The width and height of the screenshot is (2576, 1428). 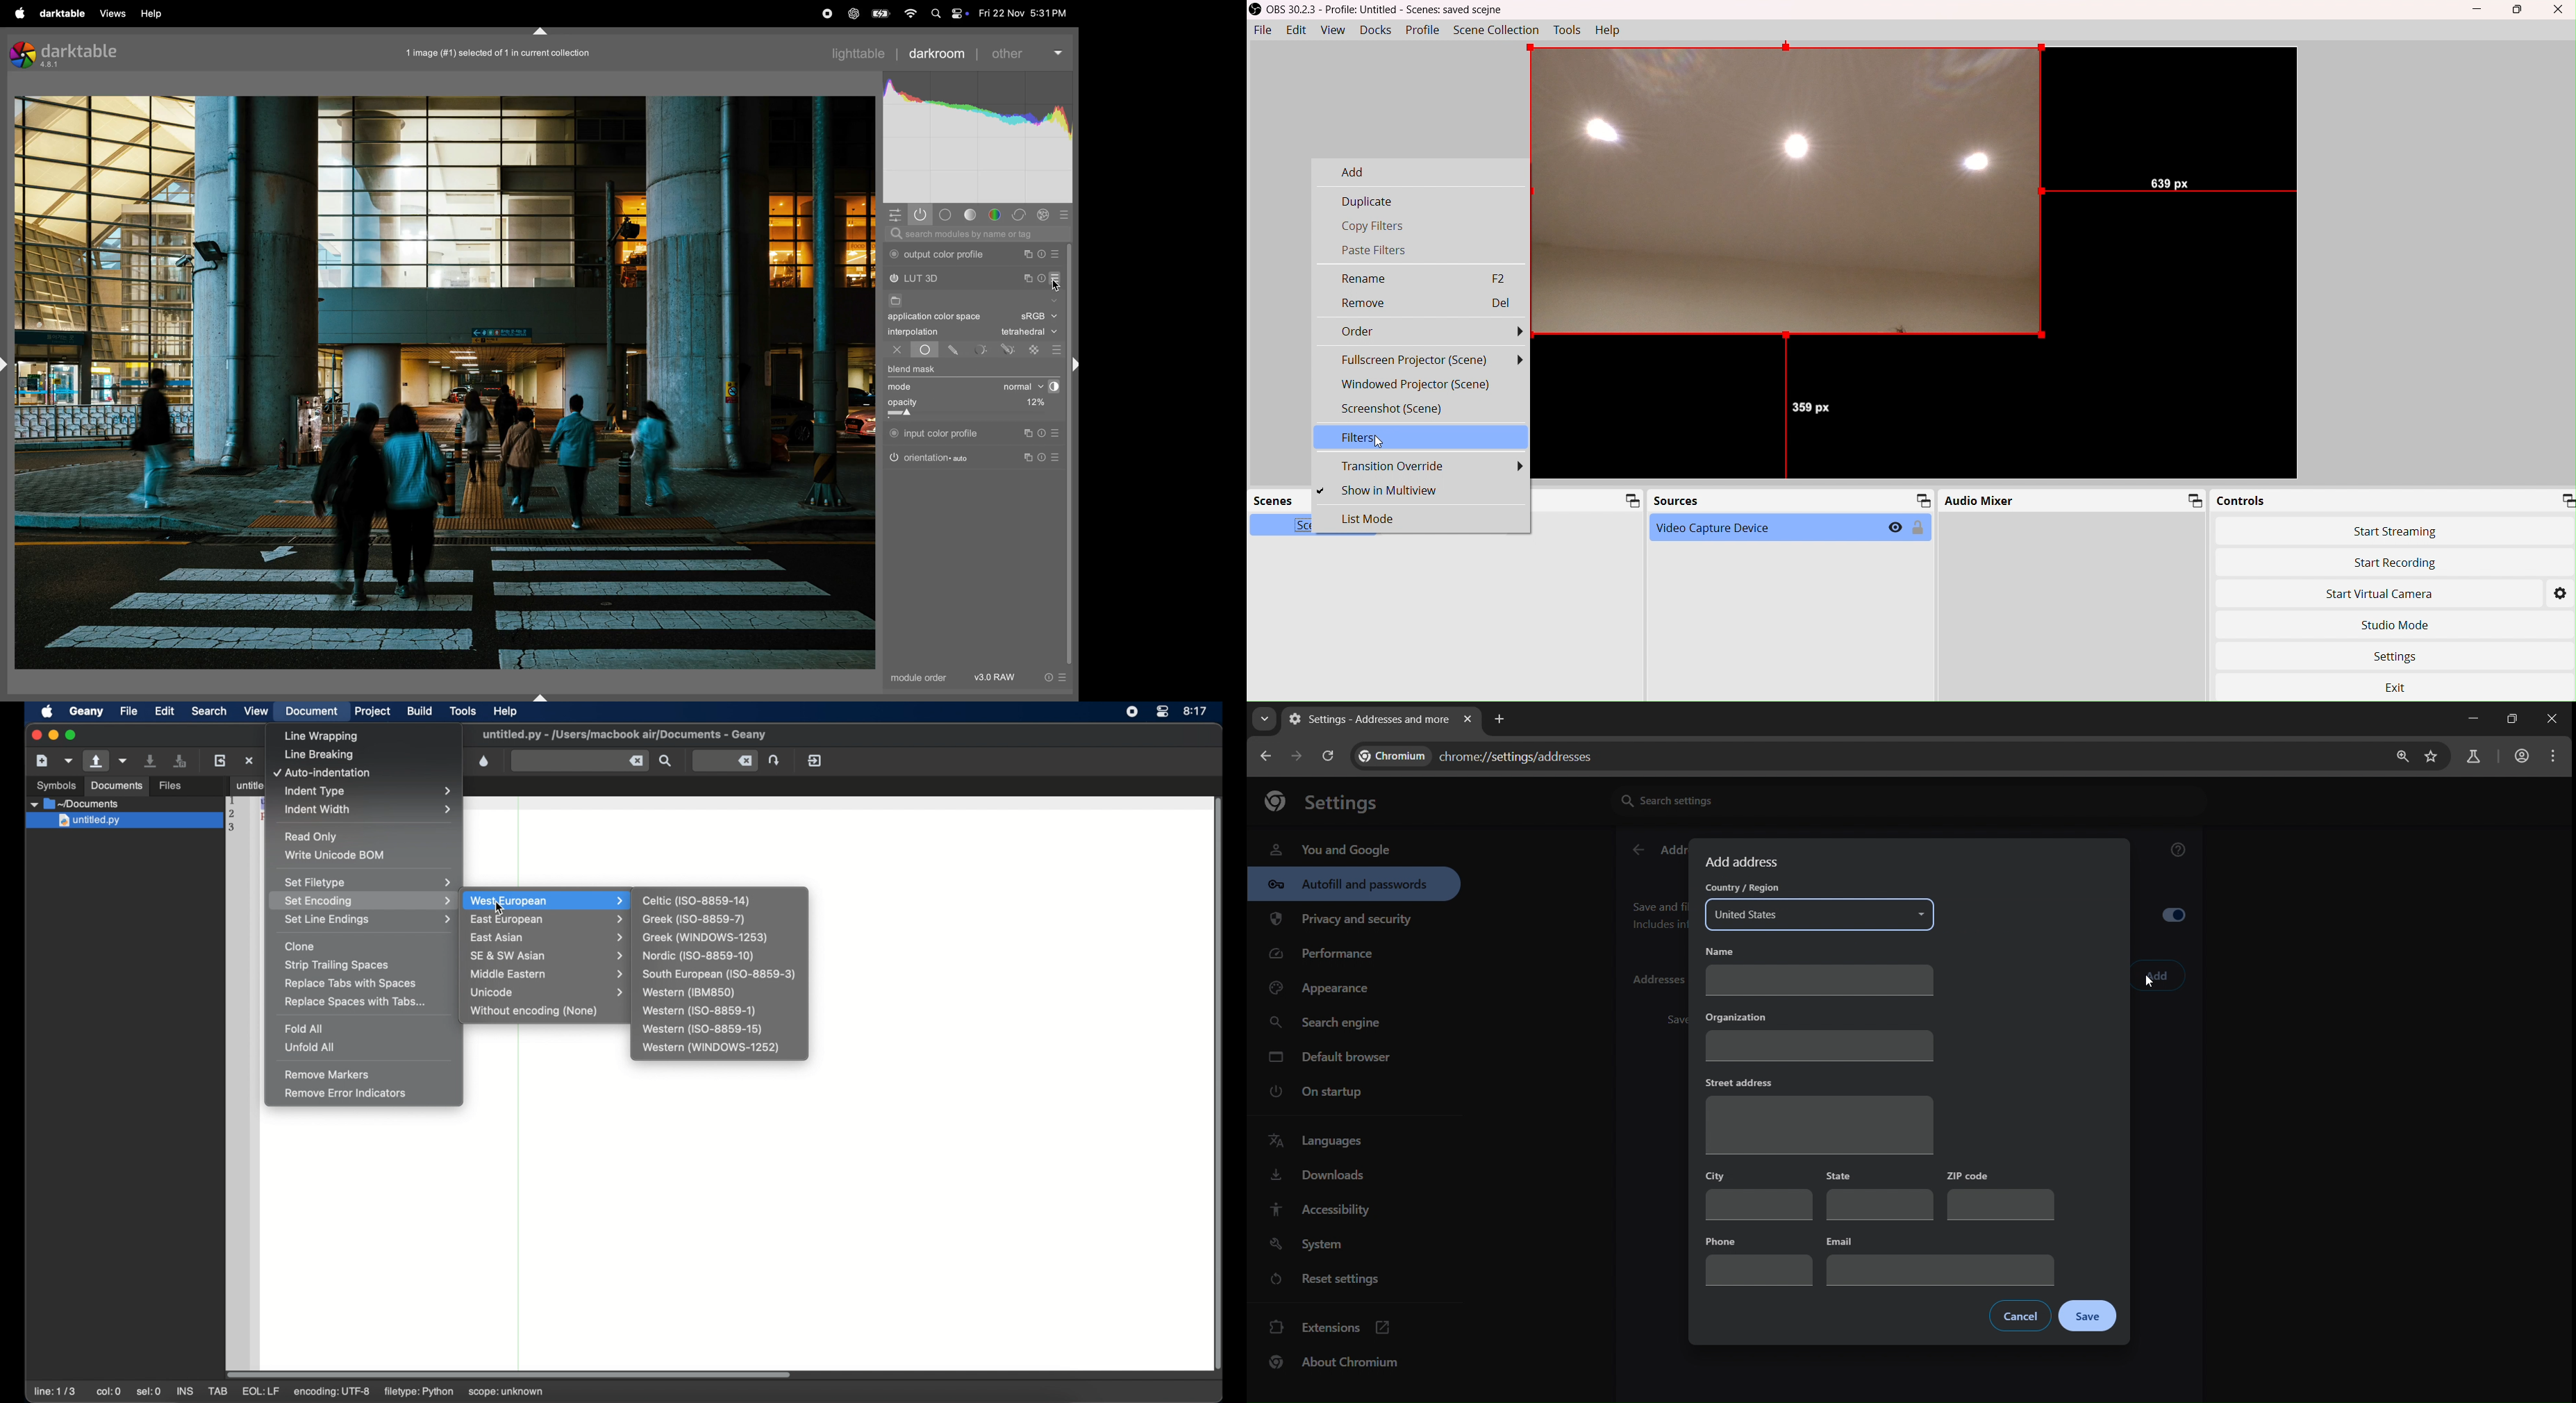 What do you see at coordinates (367, 920) in the screenshot?
I see `set line endings menu` at bounding box center [367, 920].